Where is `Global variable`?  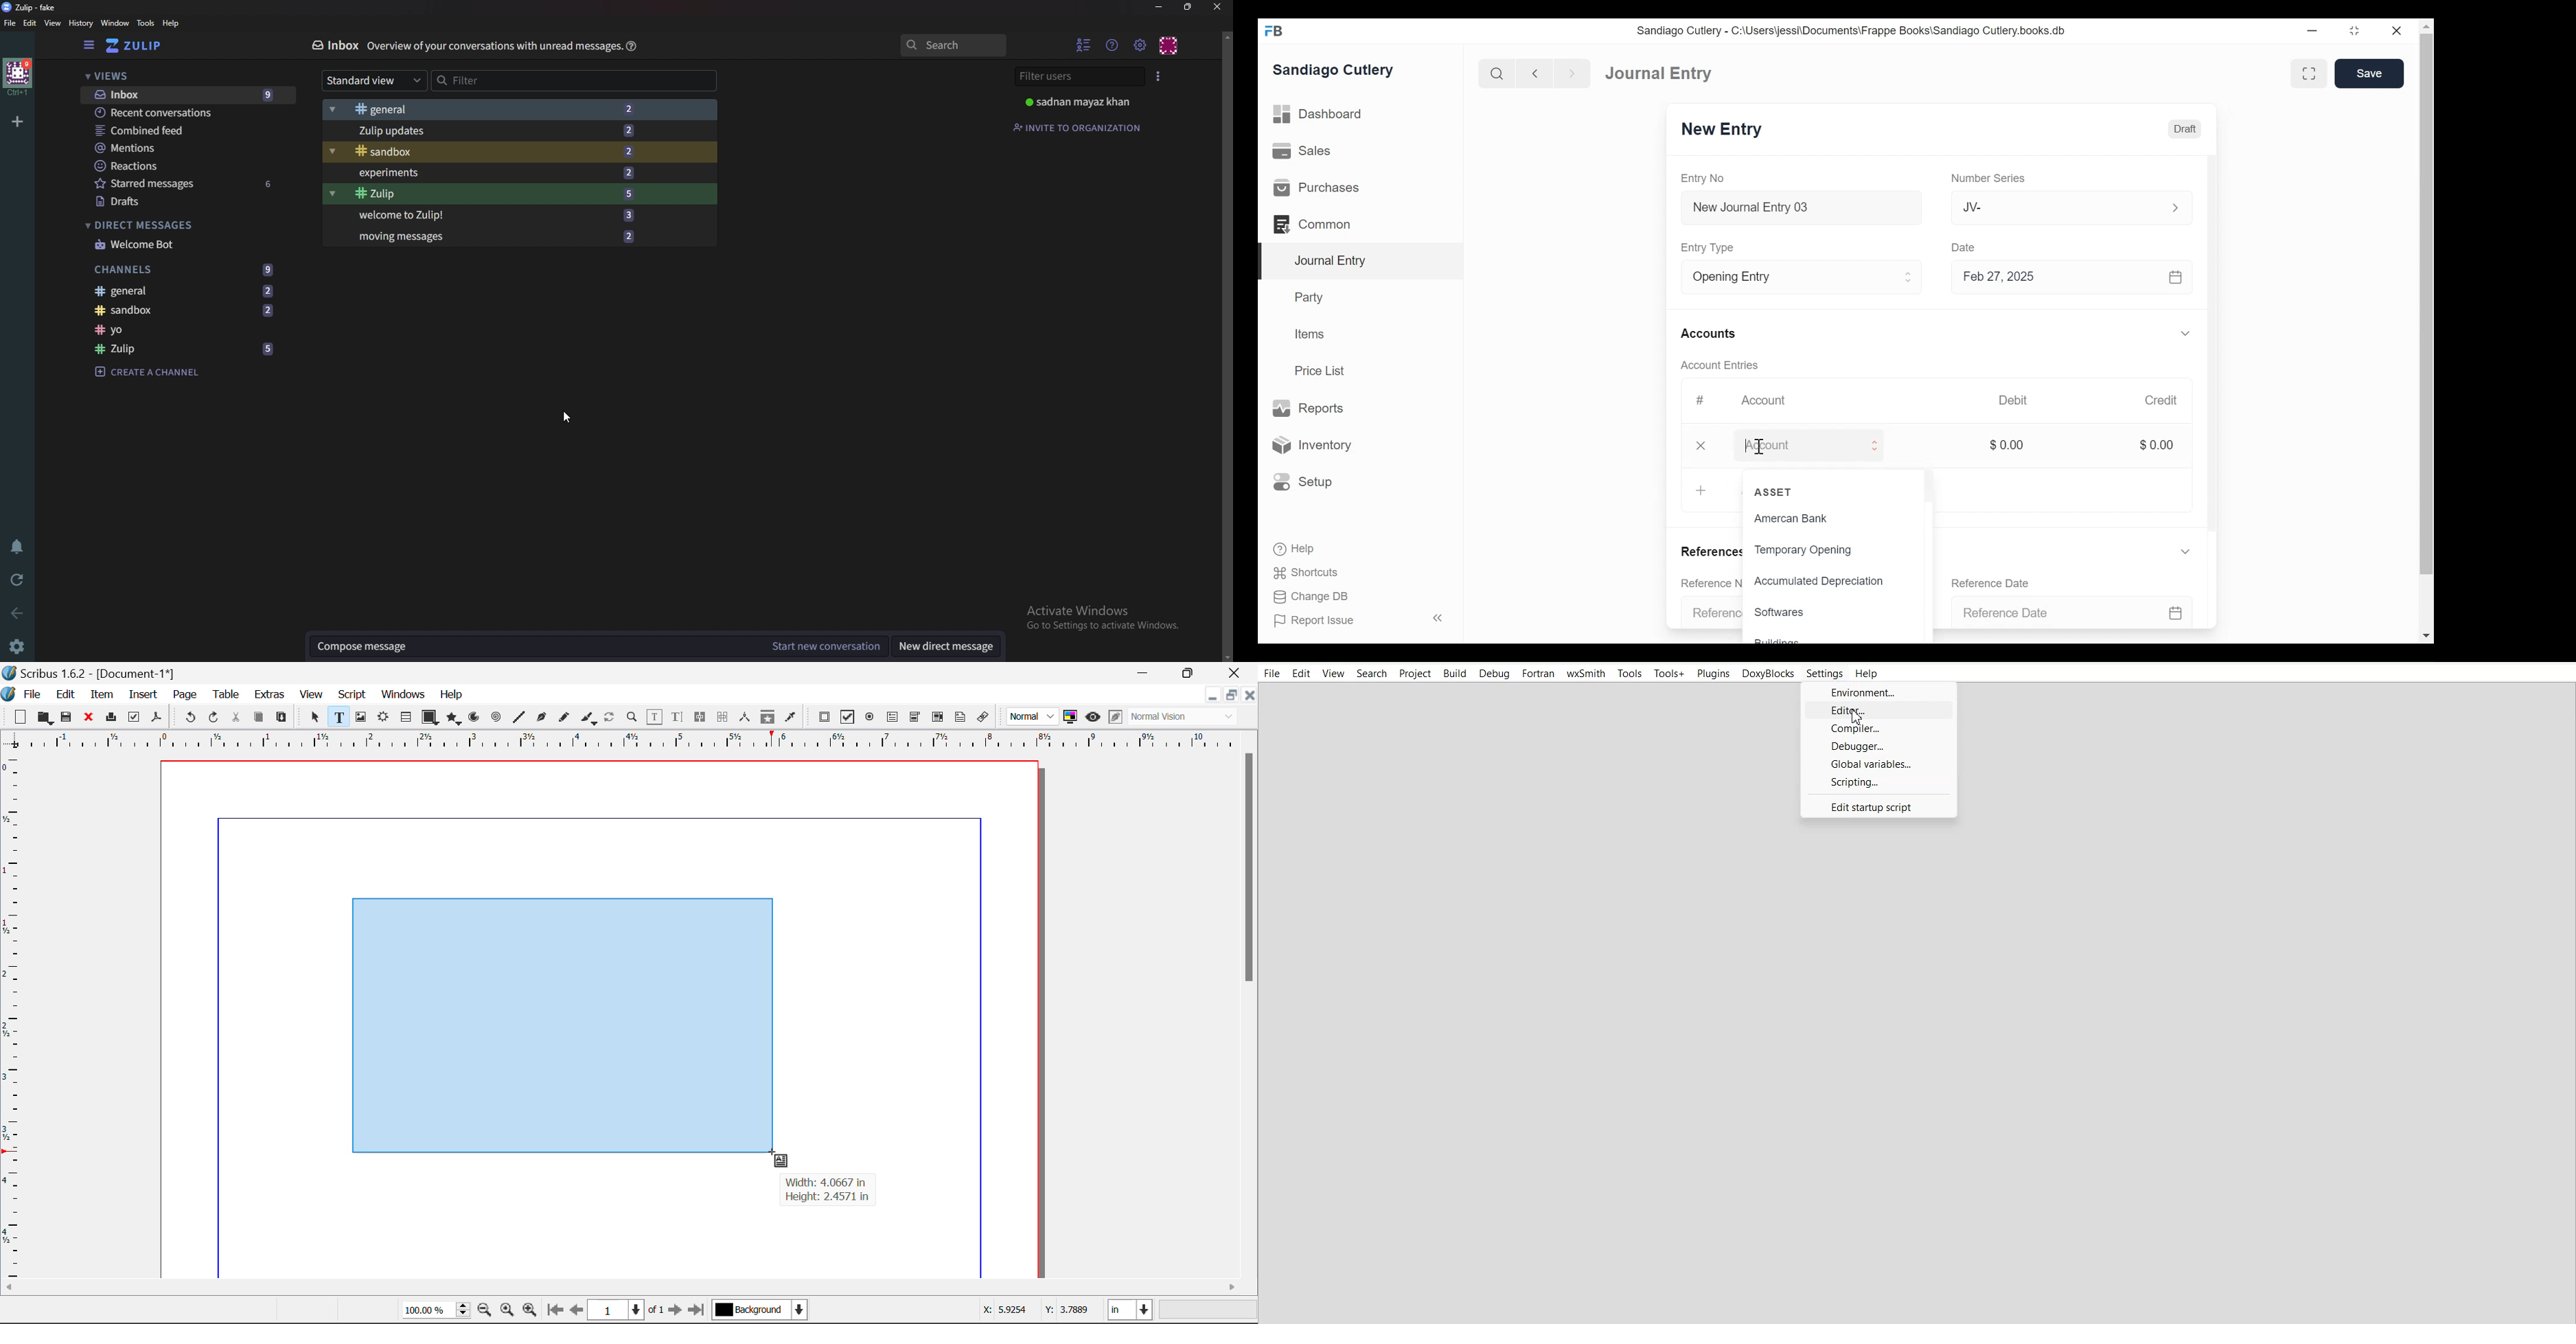
Global variable is located at coordinates (1880, 764).